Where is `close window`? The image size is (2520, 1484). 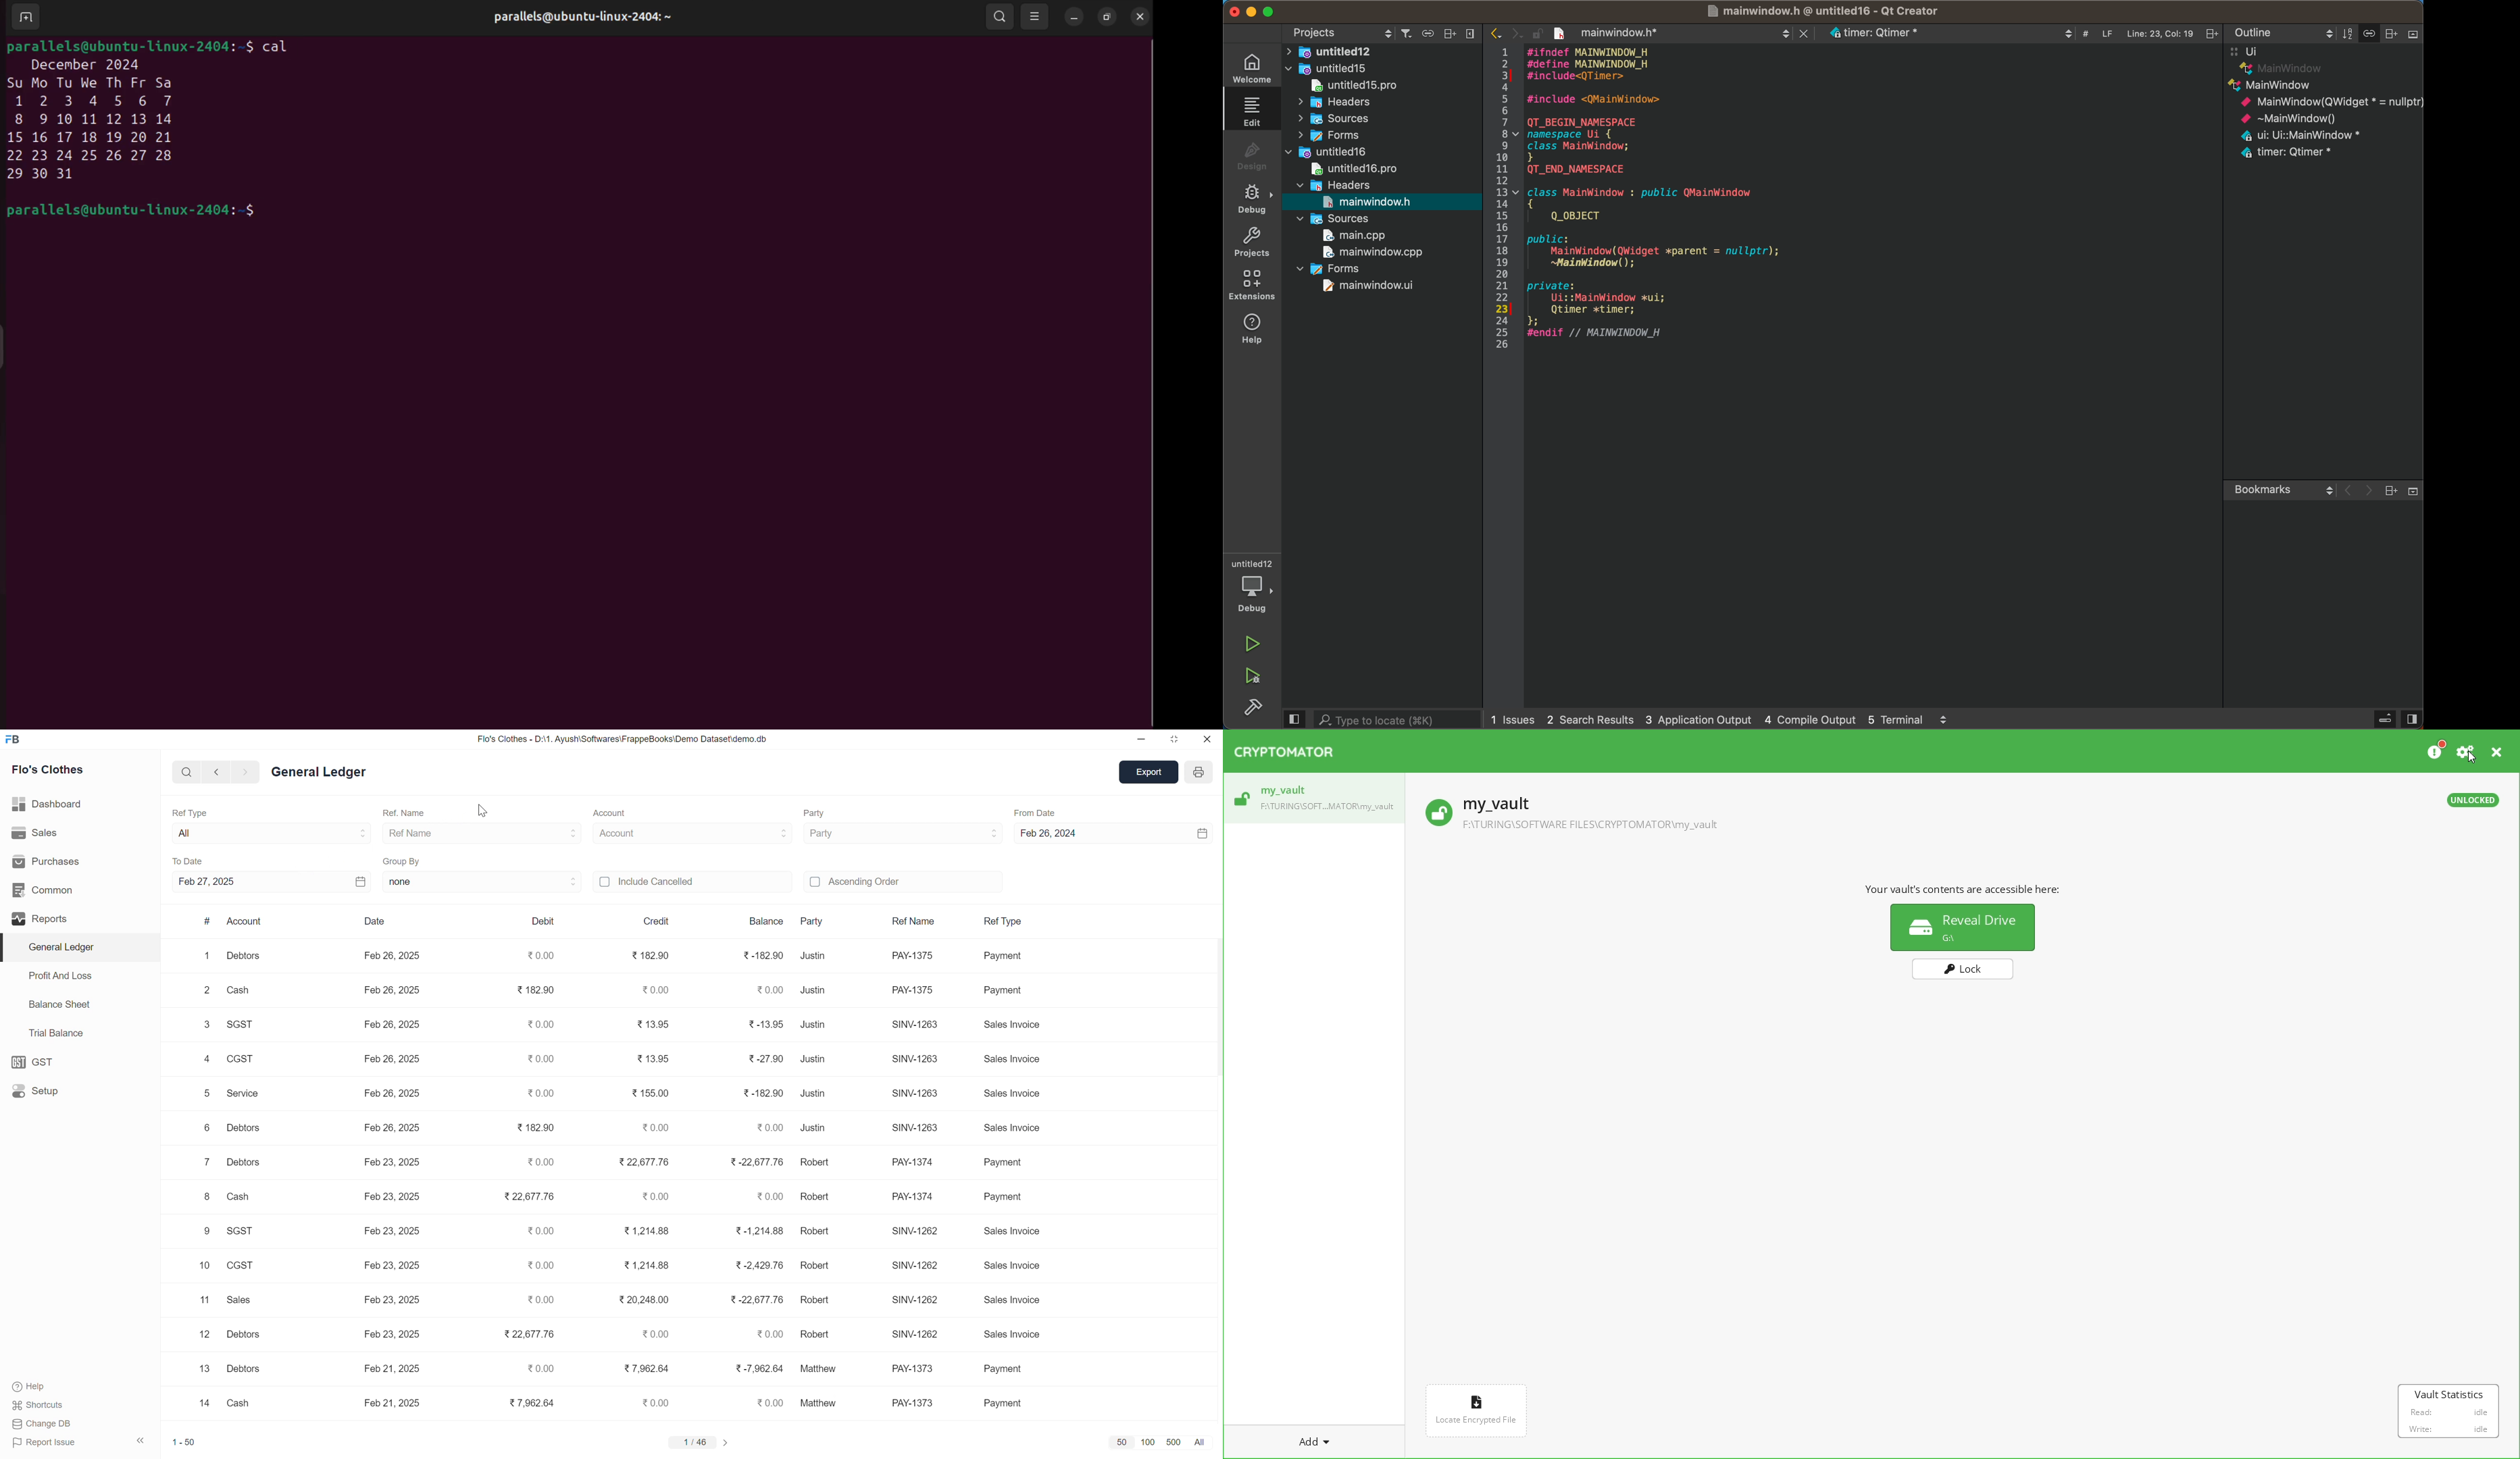
close window is located at coordinates (1207, 740).